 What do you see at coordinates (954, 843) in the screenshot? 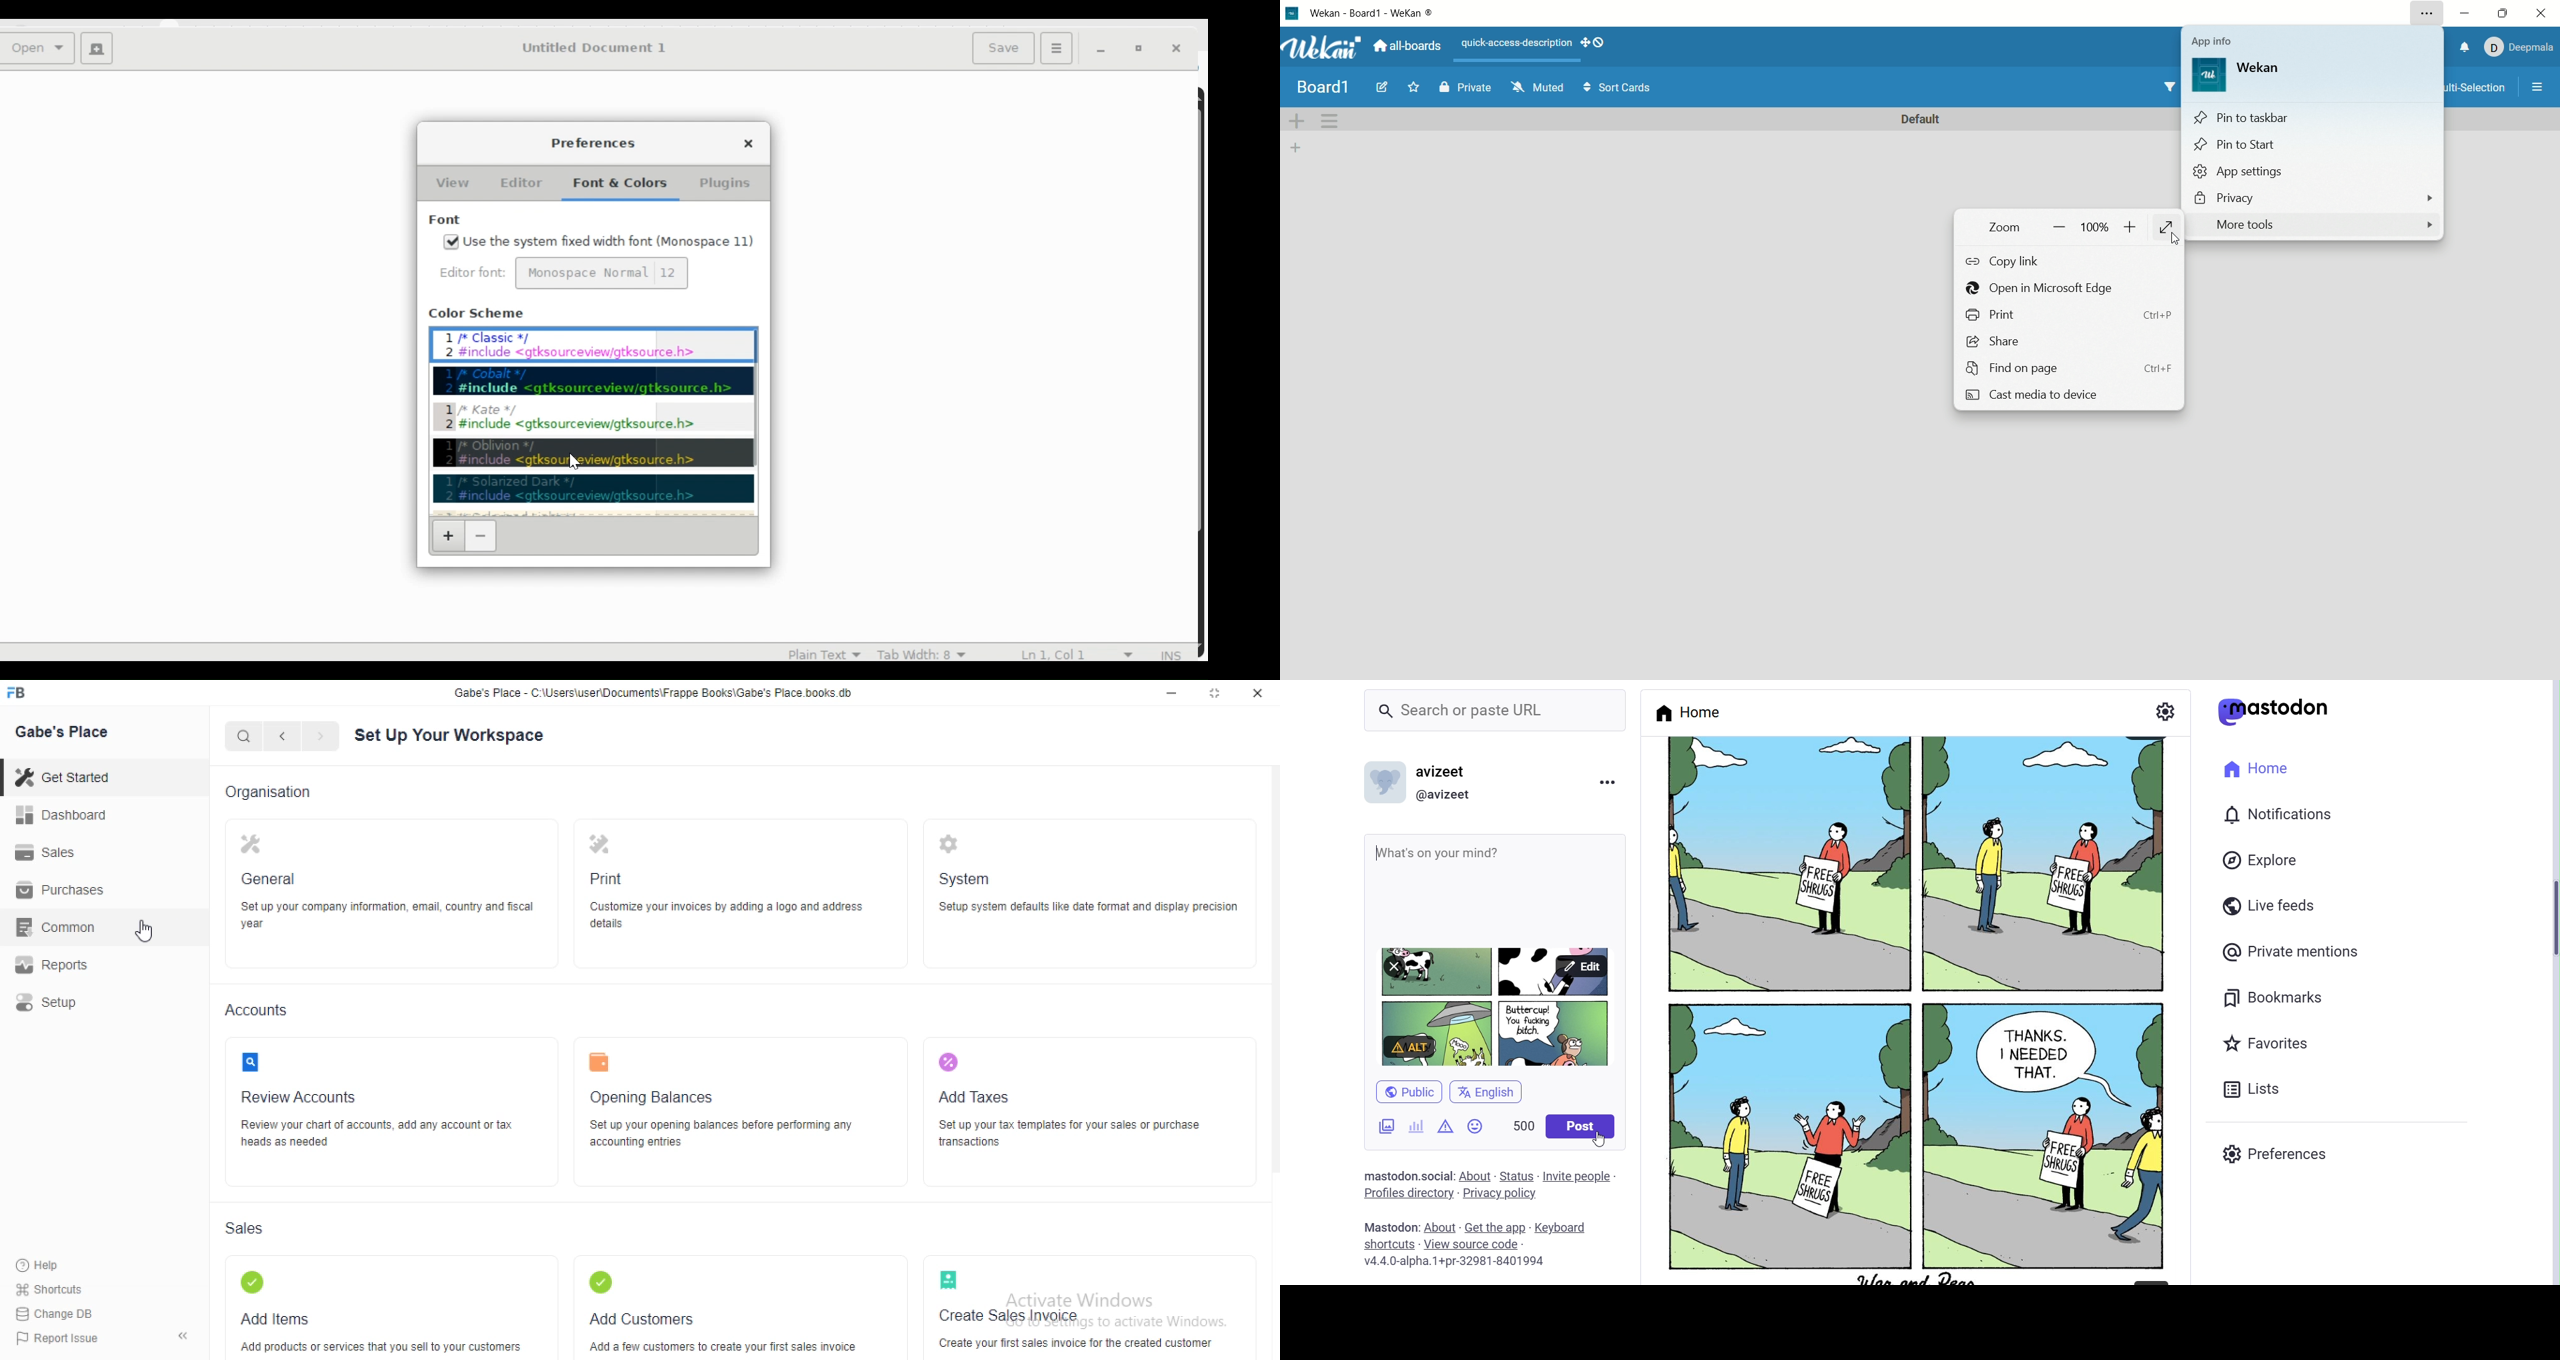
I see `logo` at bounding box center [954, 843].